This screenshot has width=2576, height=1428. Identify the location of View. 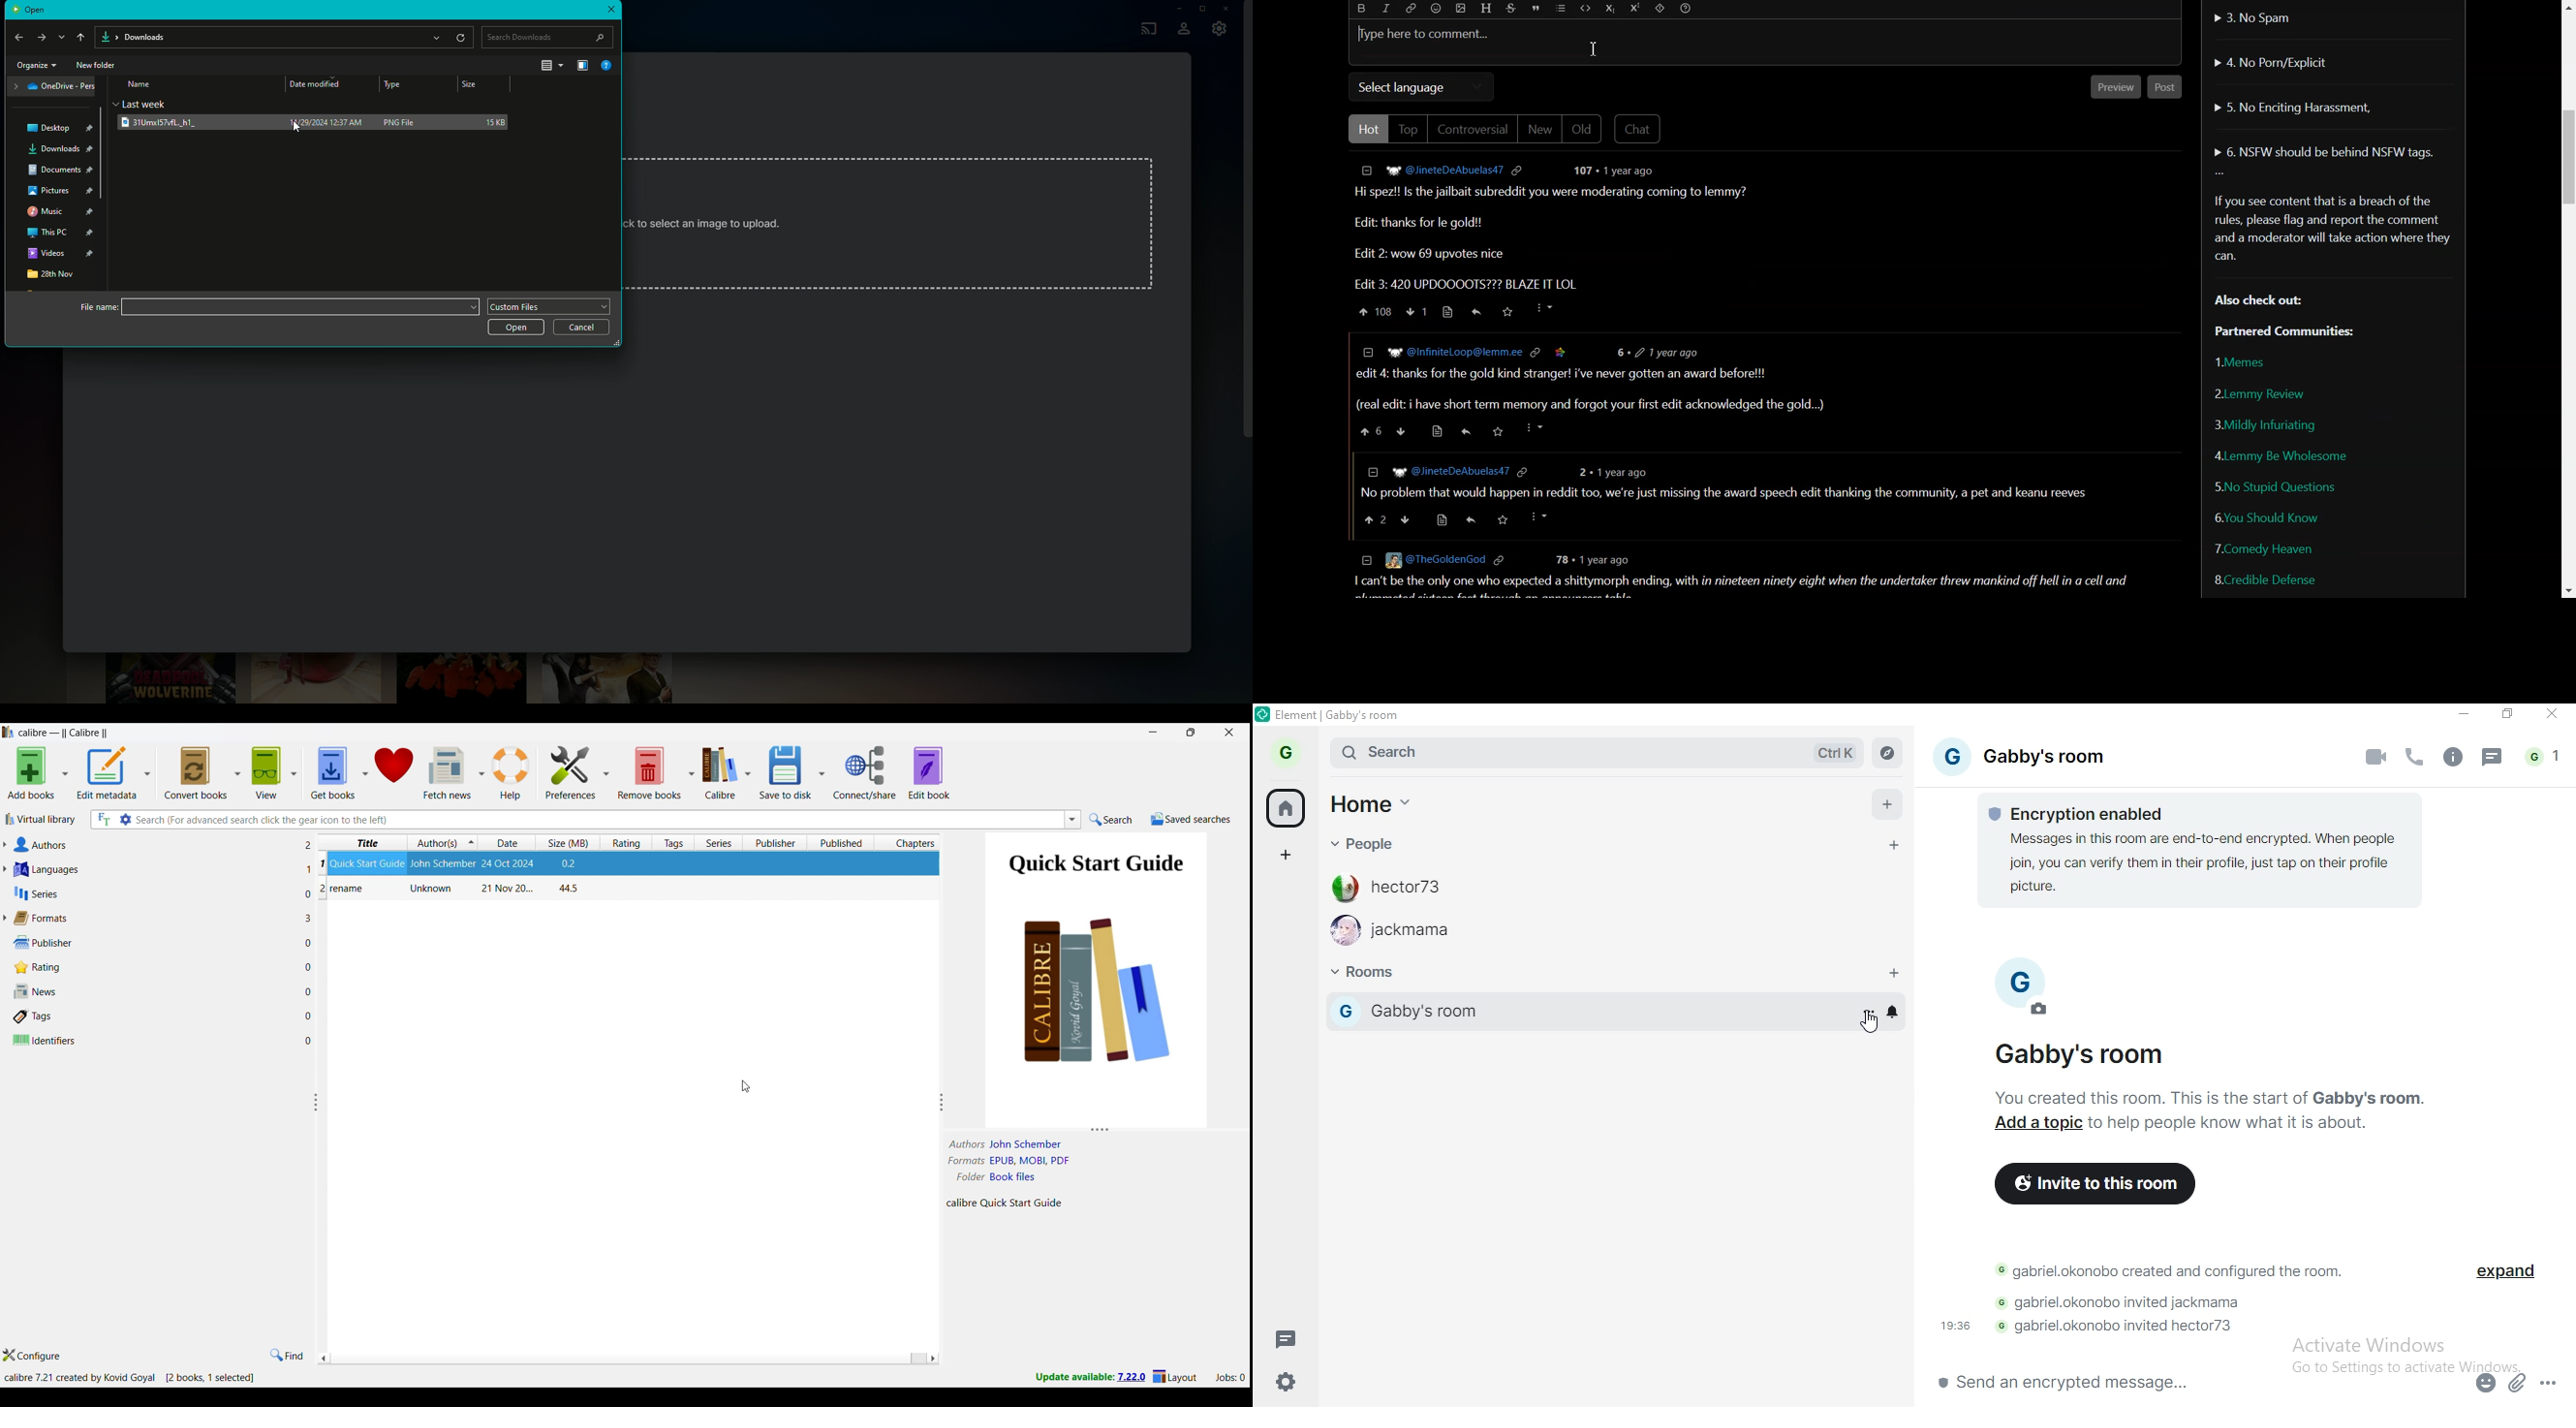
(579, 65).